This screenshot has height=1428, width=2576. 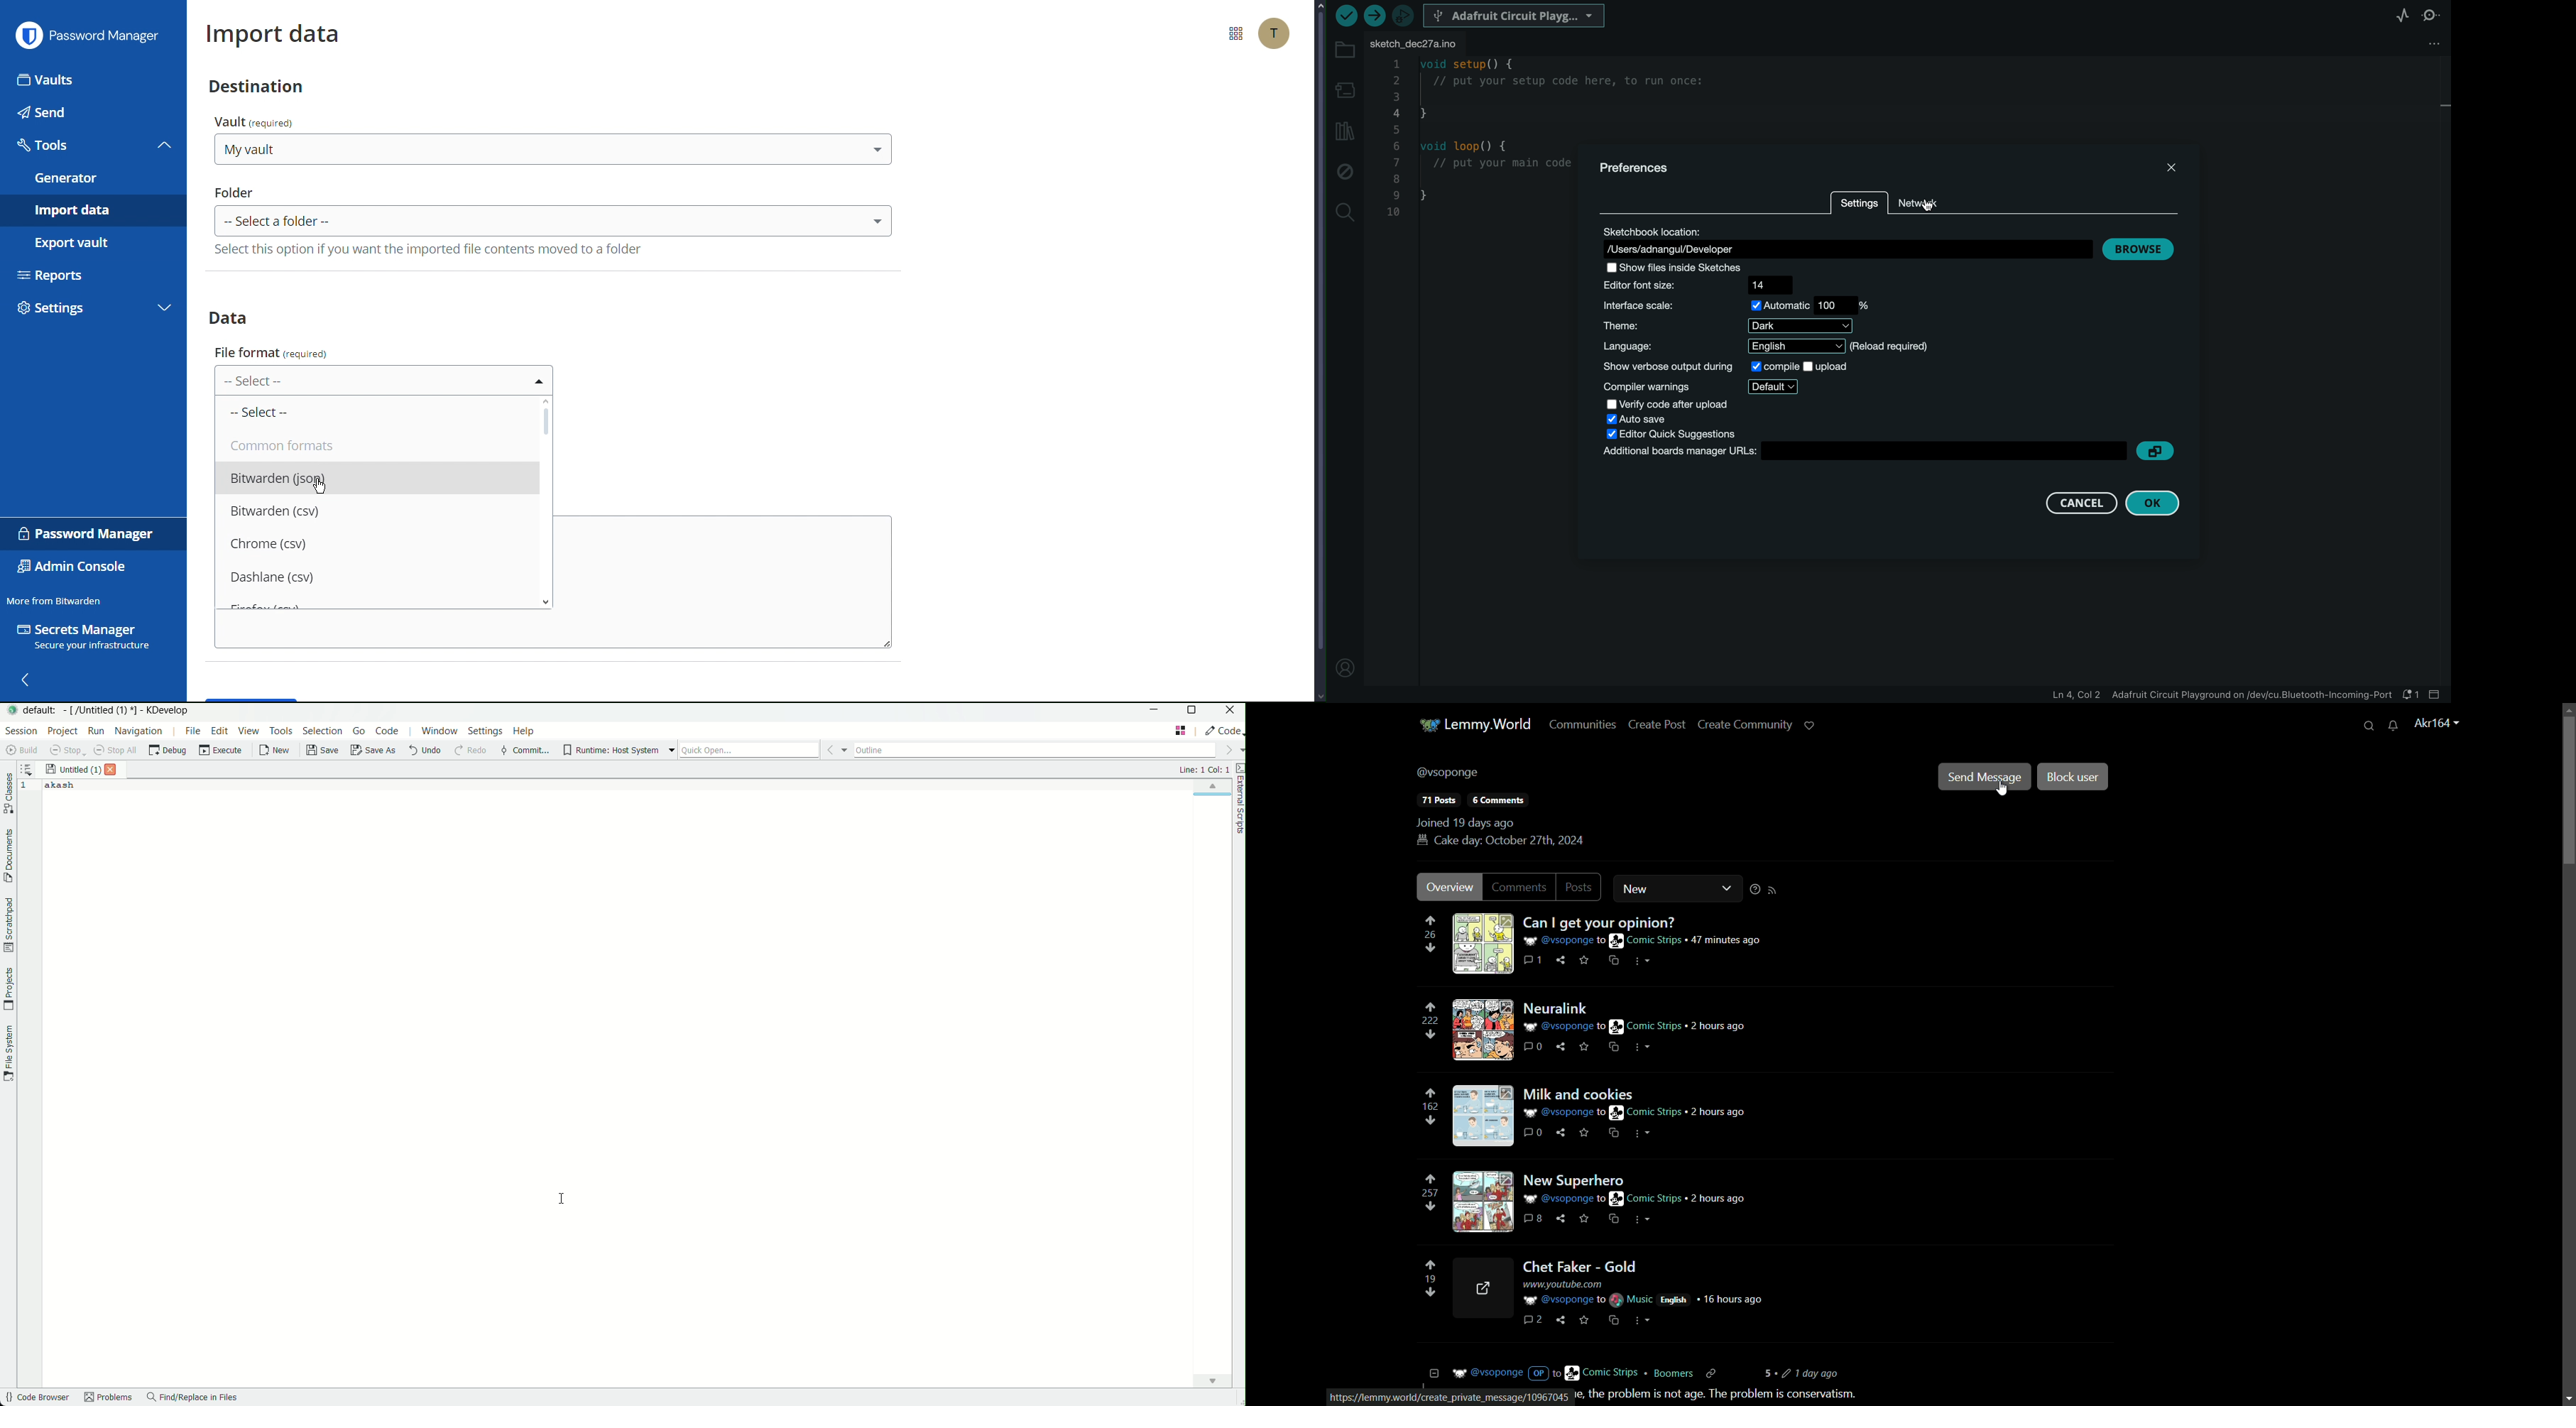 I want to click on folder, so click(x=1345, y=50).